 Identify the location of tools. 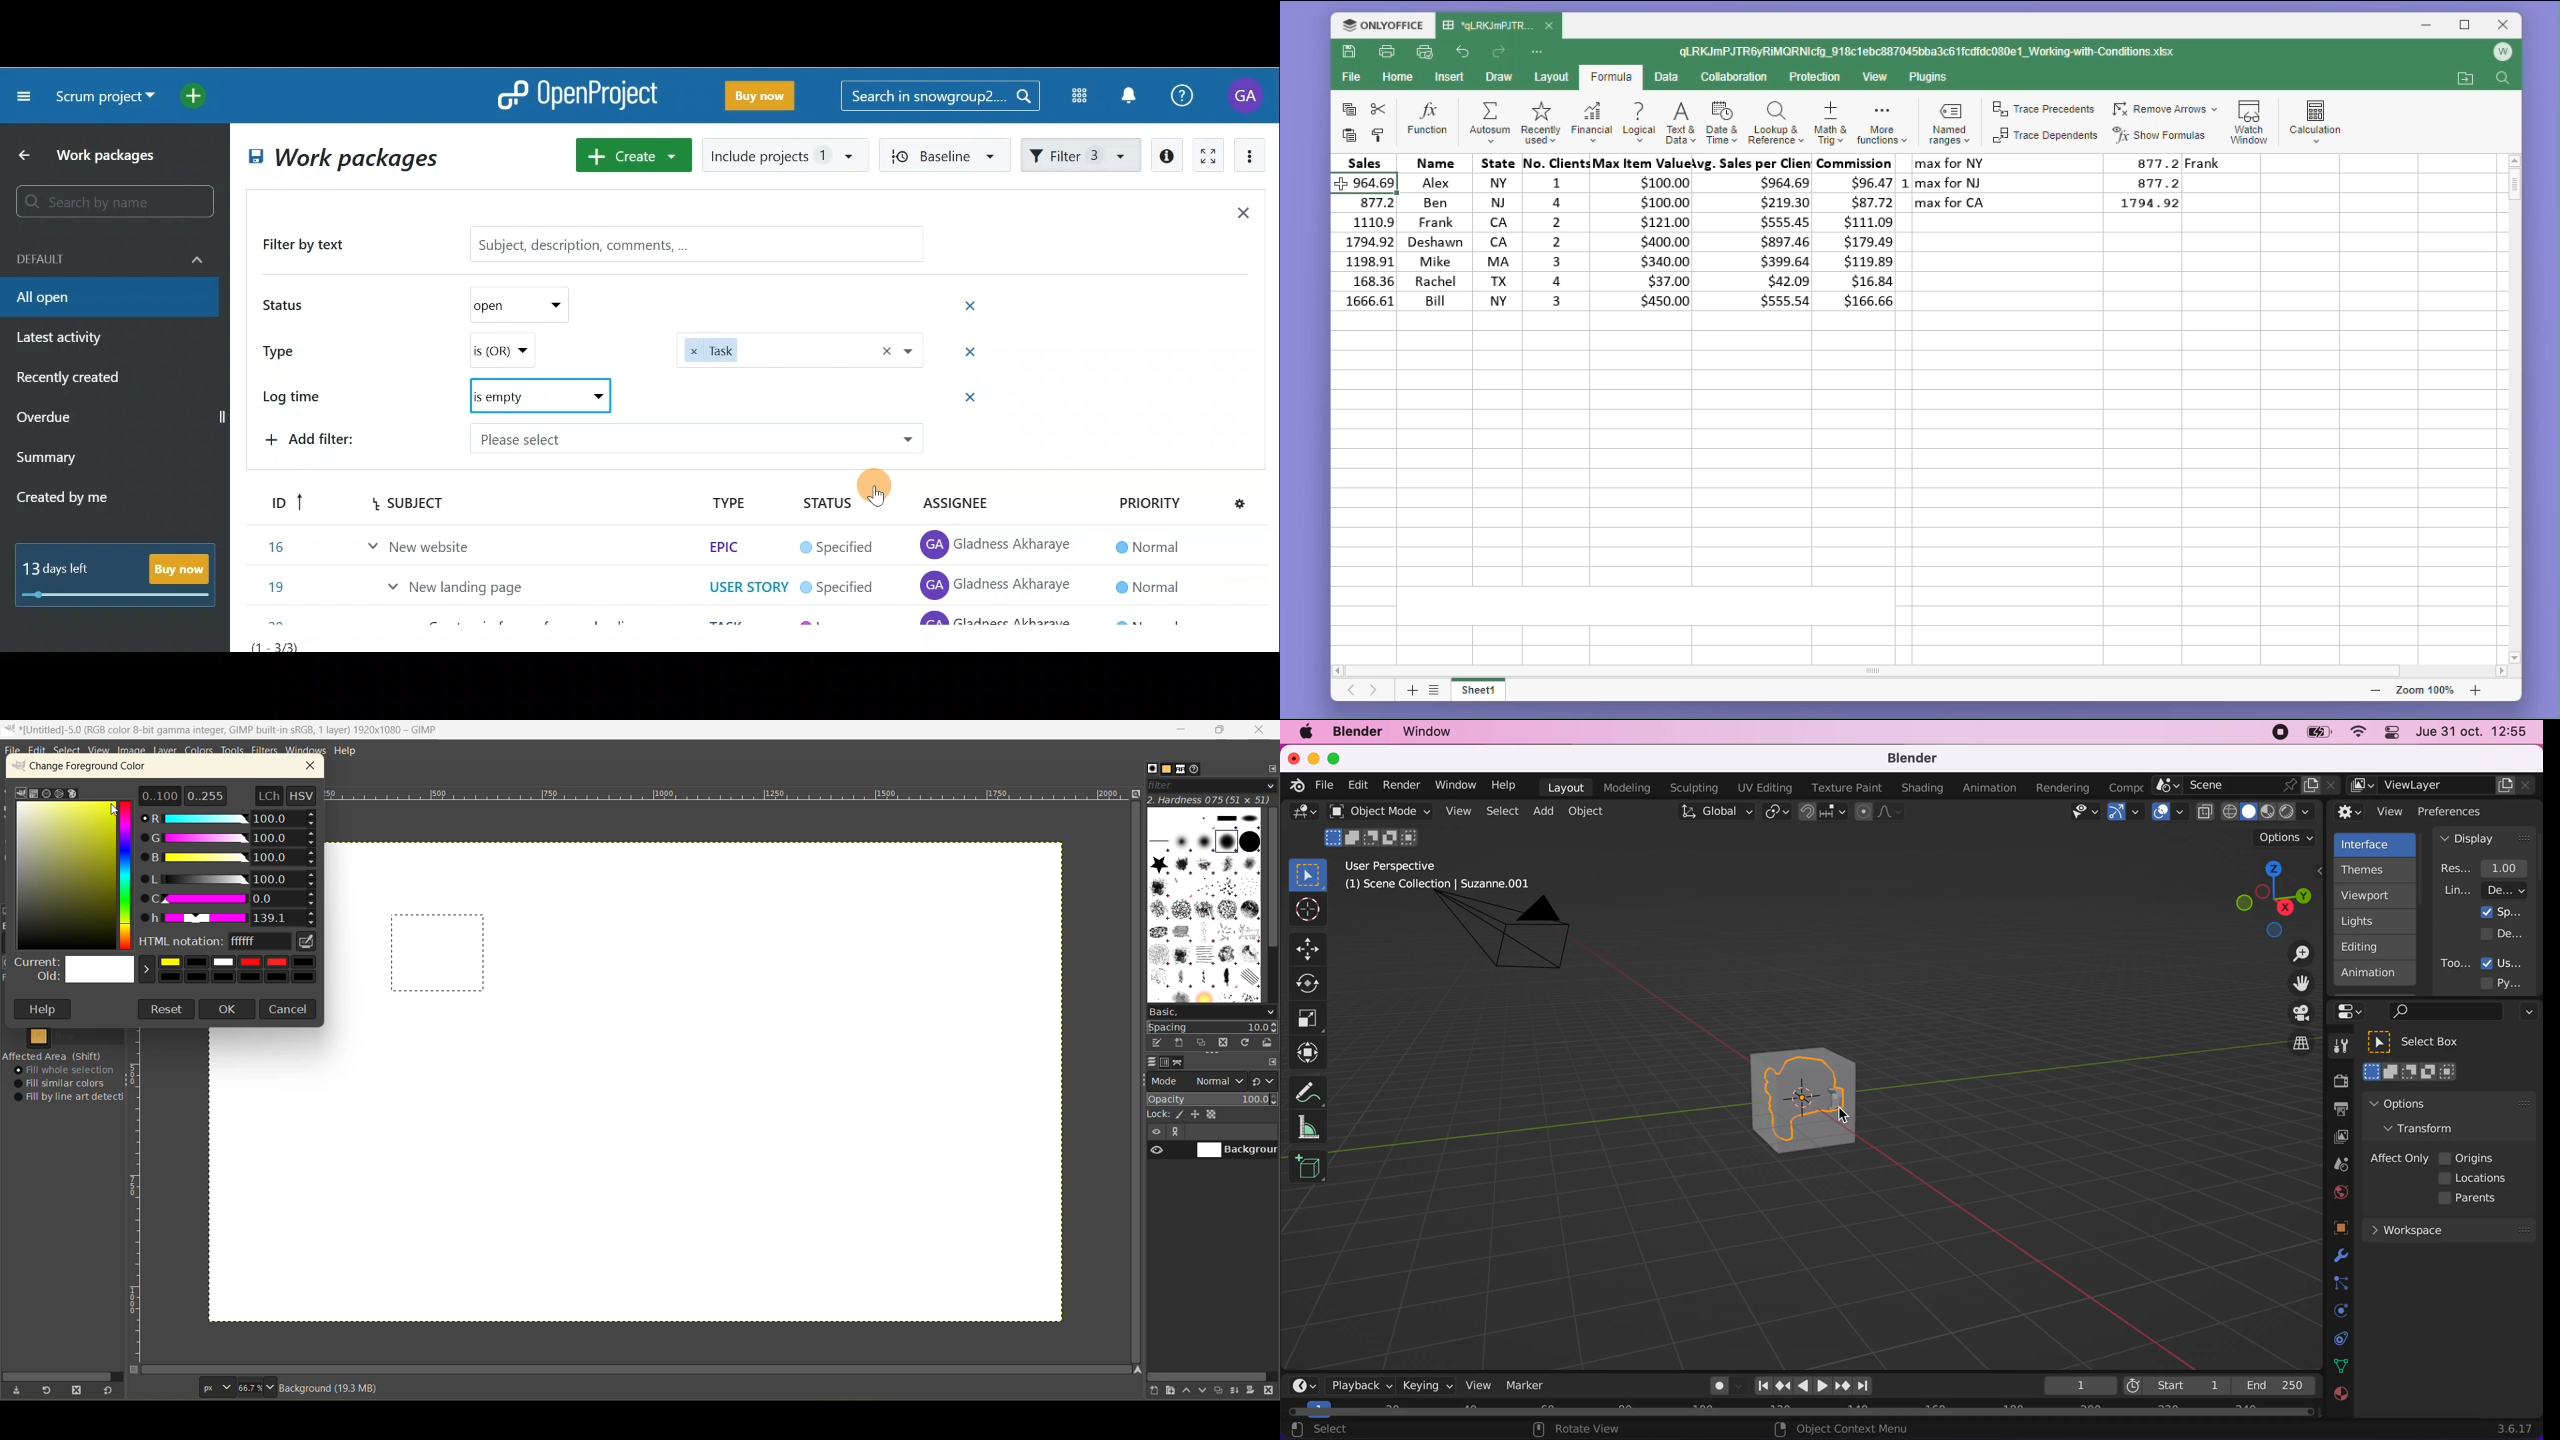
(2336, 1048).